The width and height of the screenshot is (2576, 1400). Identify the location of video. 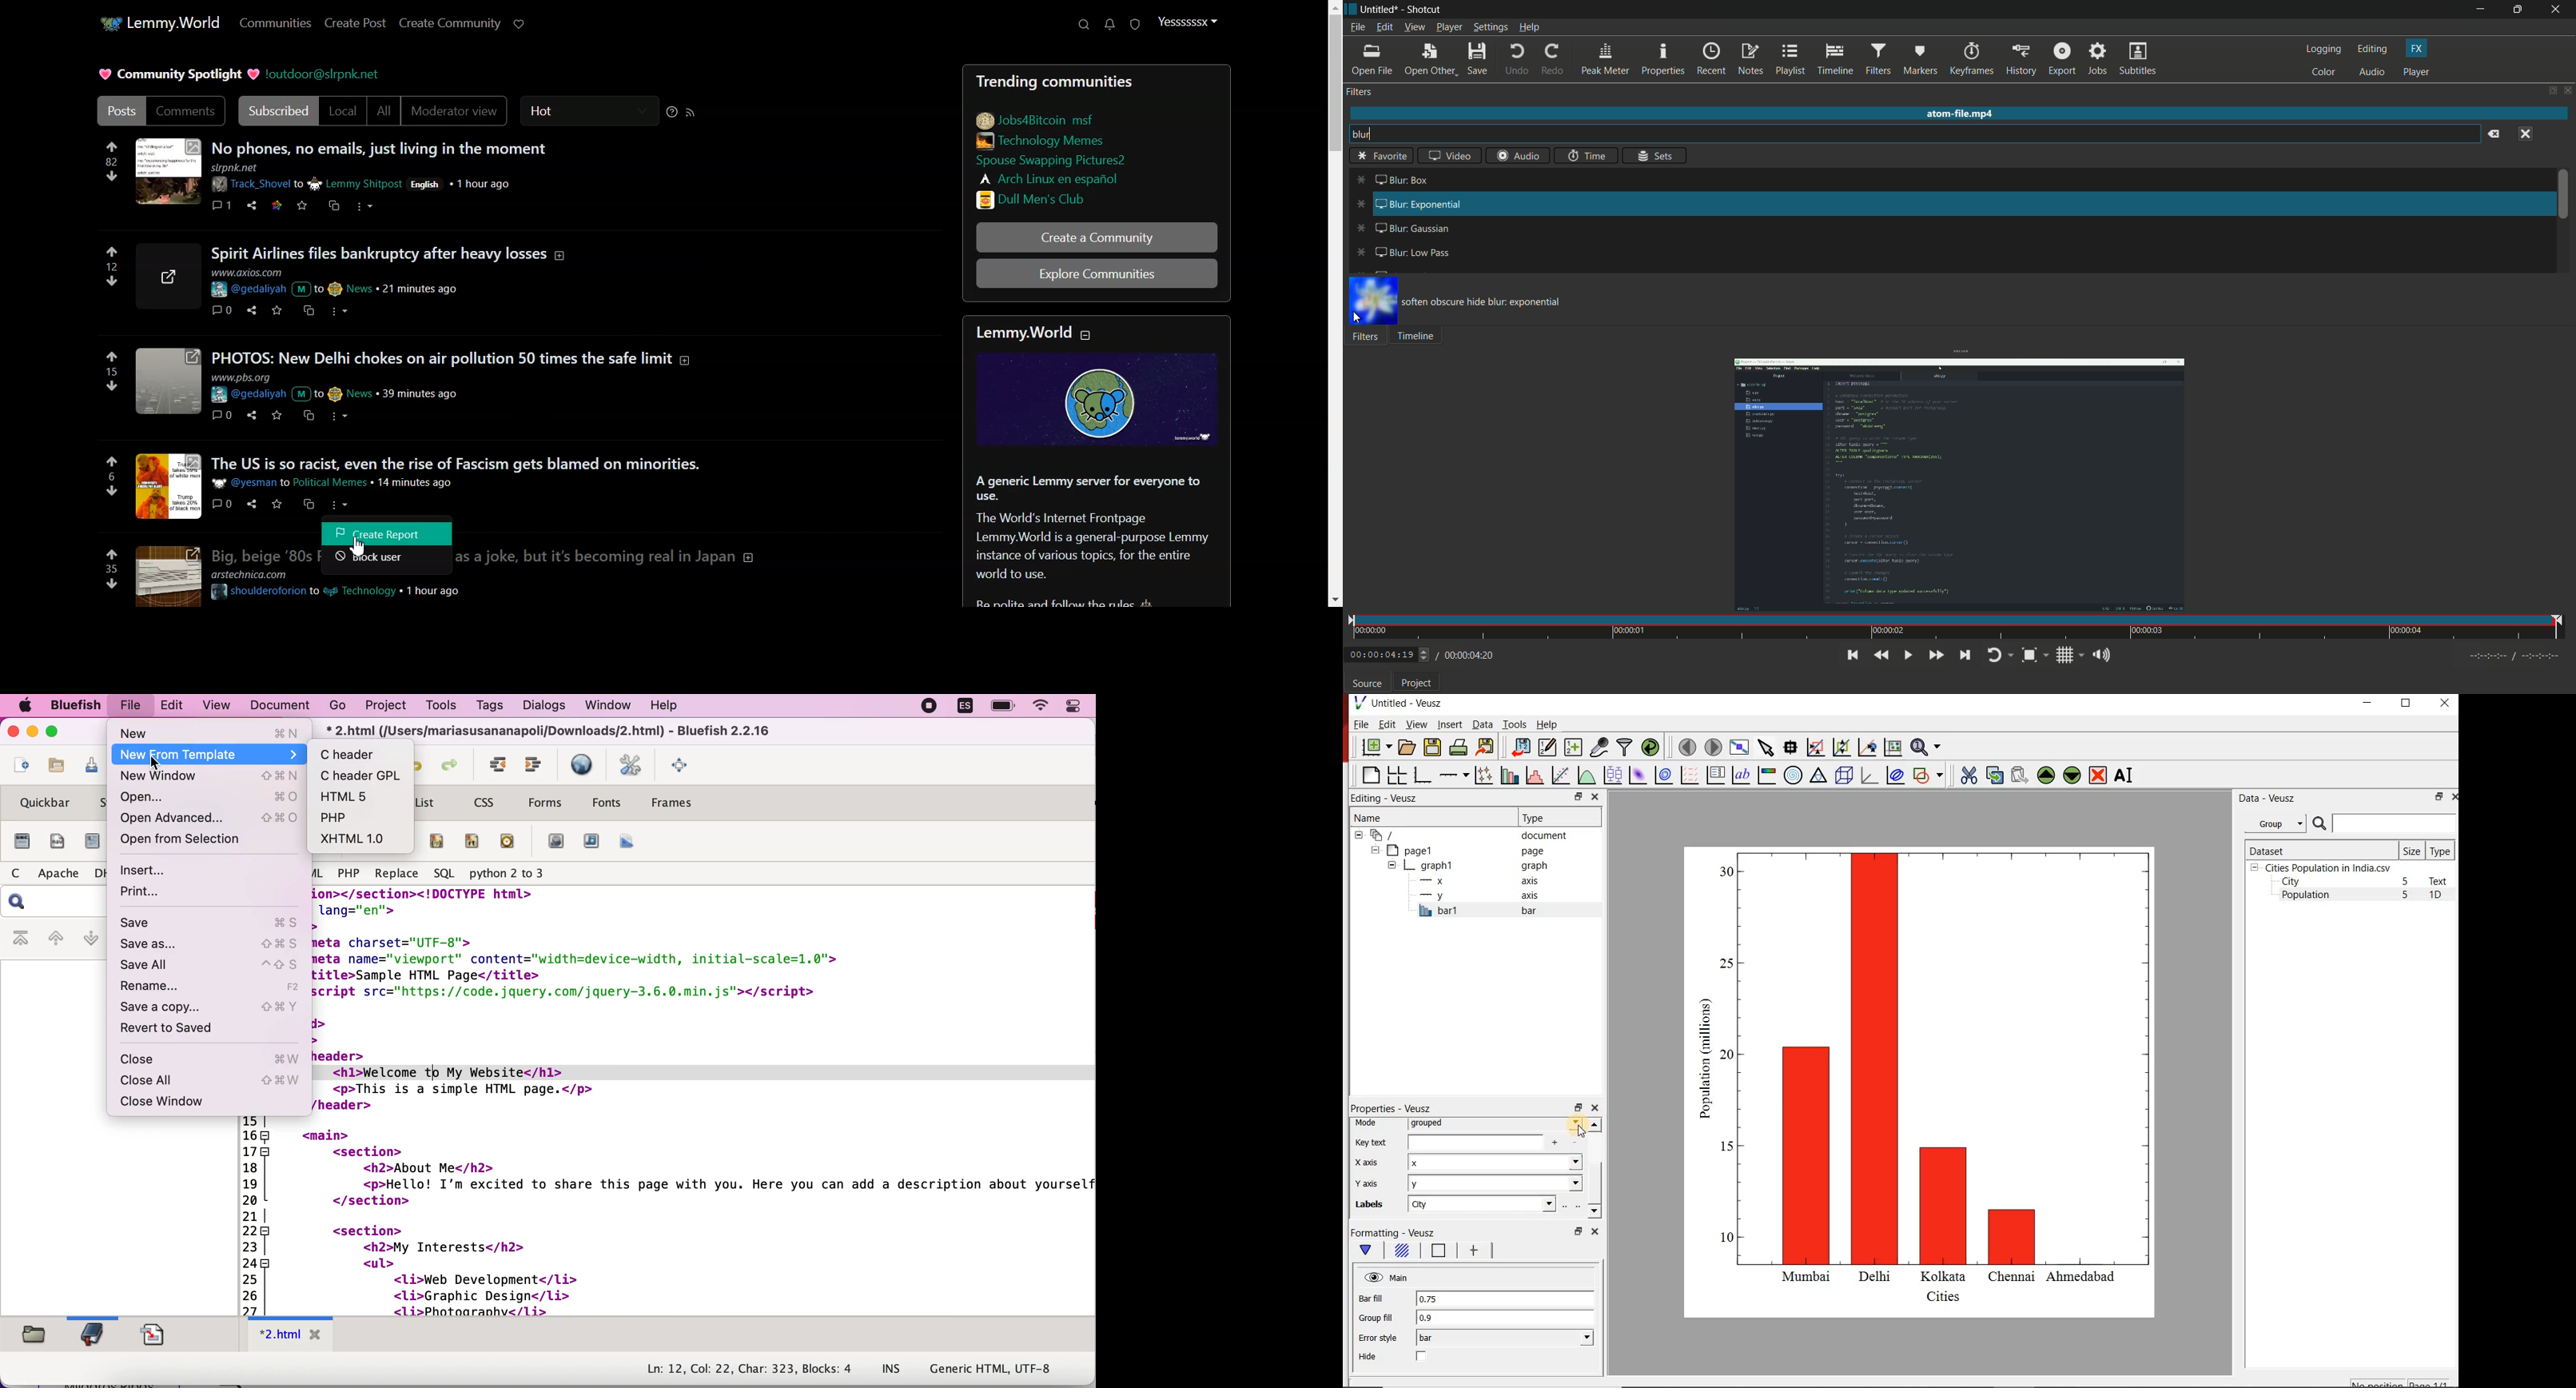
(1448, 155).